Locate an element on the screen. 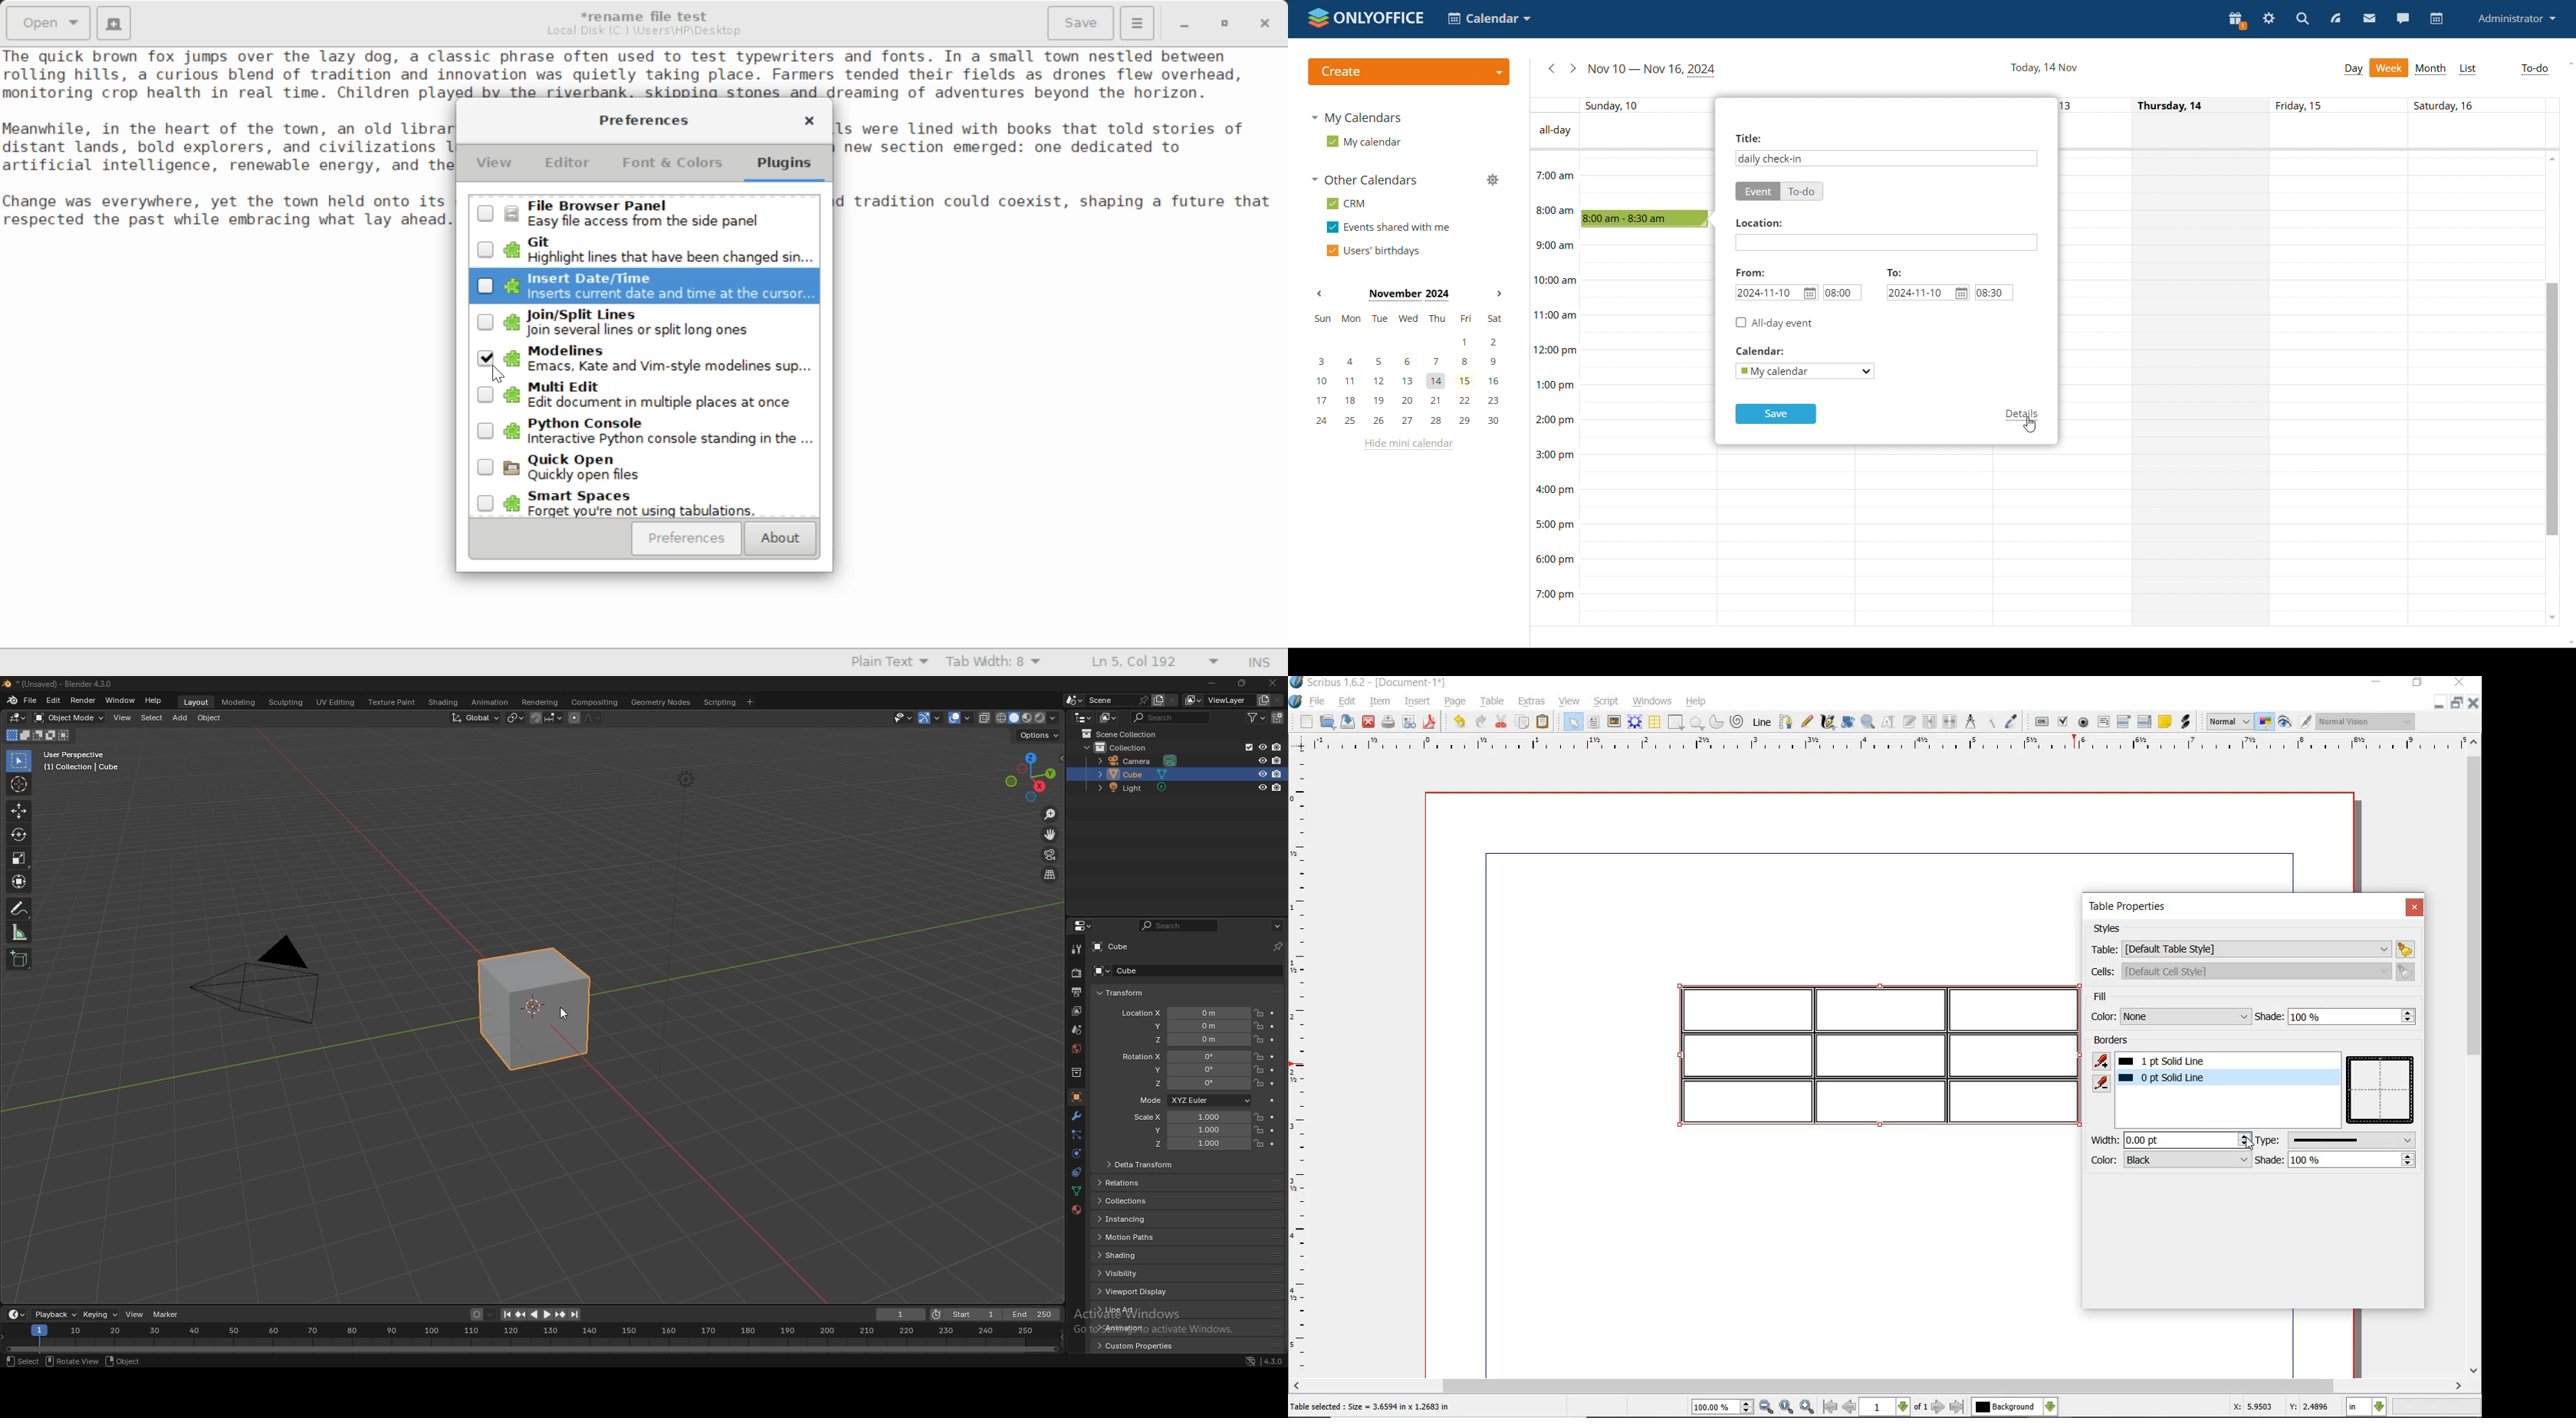 The image size is (2576, 1428). styles is located at coordinates (2112, 929).